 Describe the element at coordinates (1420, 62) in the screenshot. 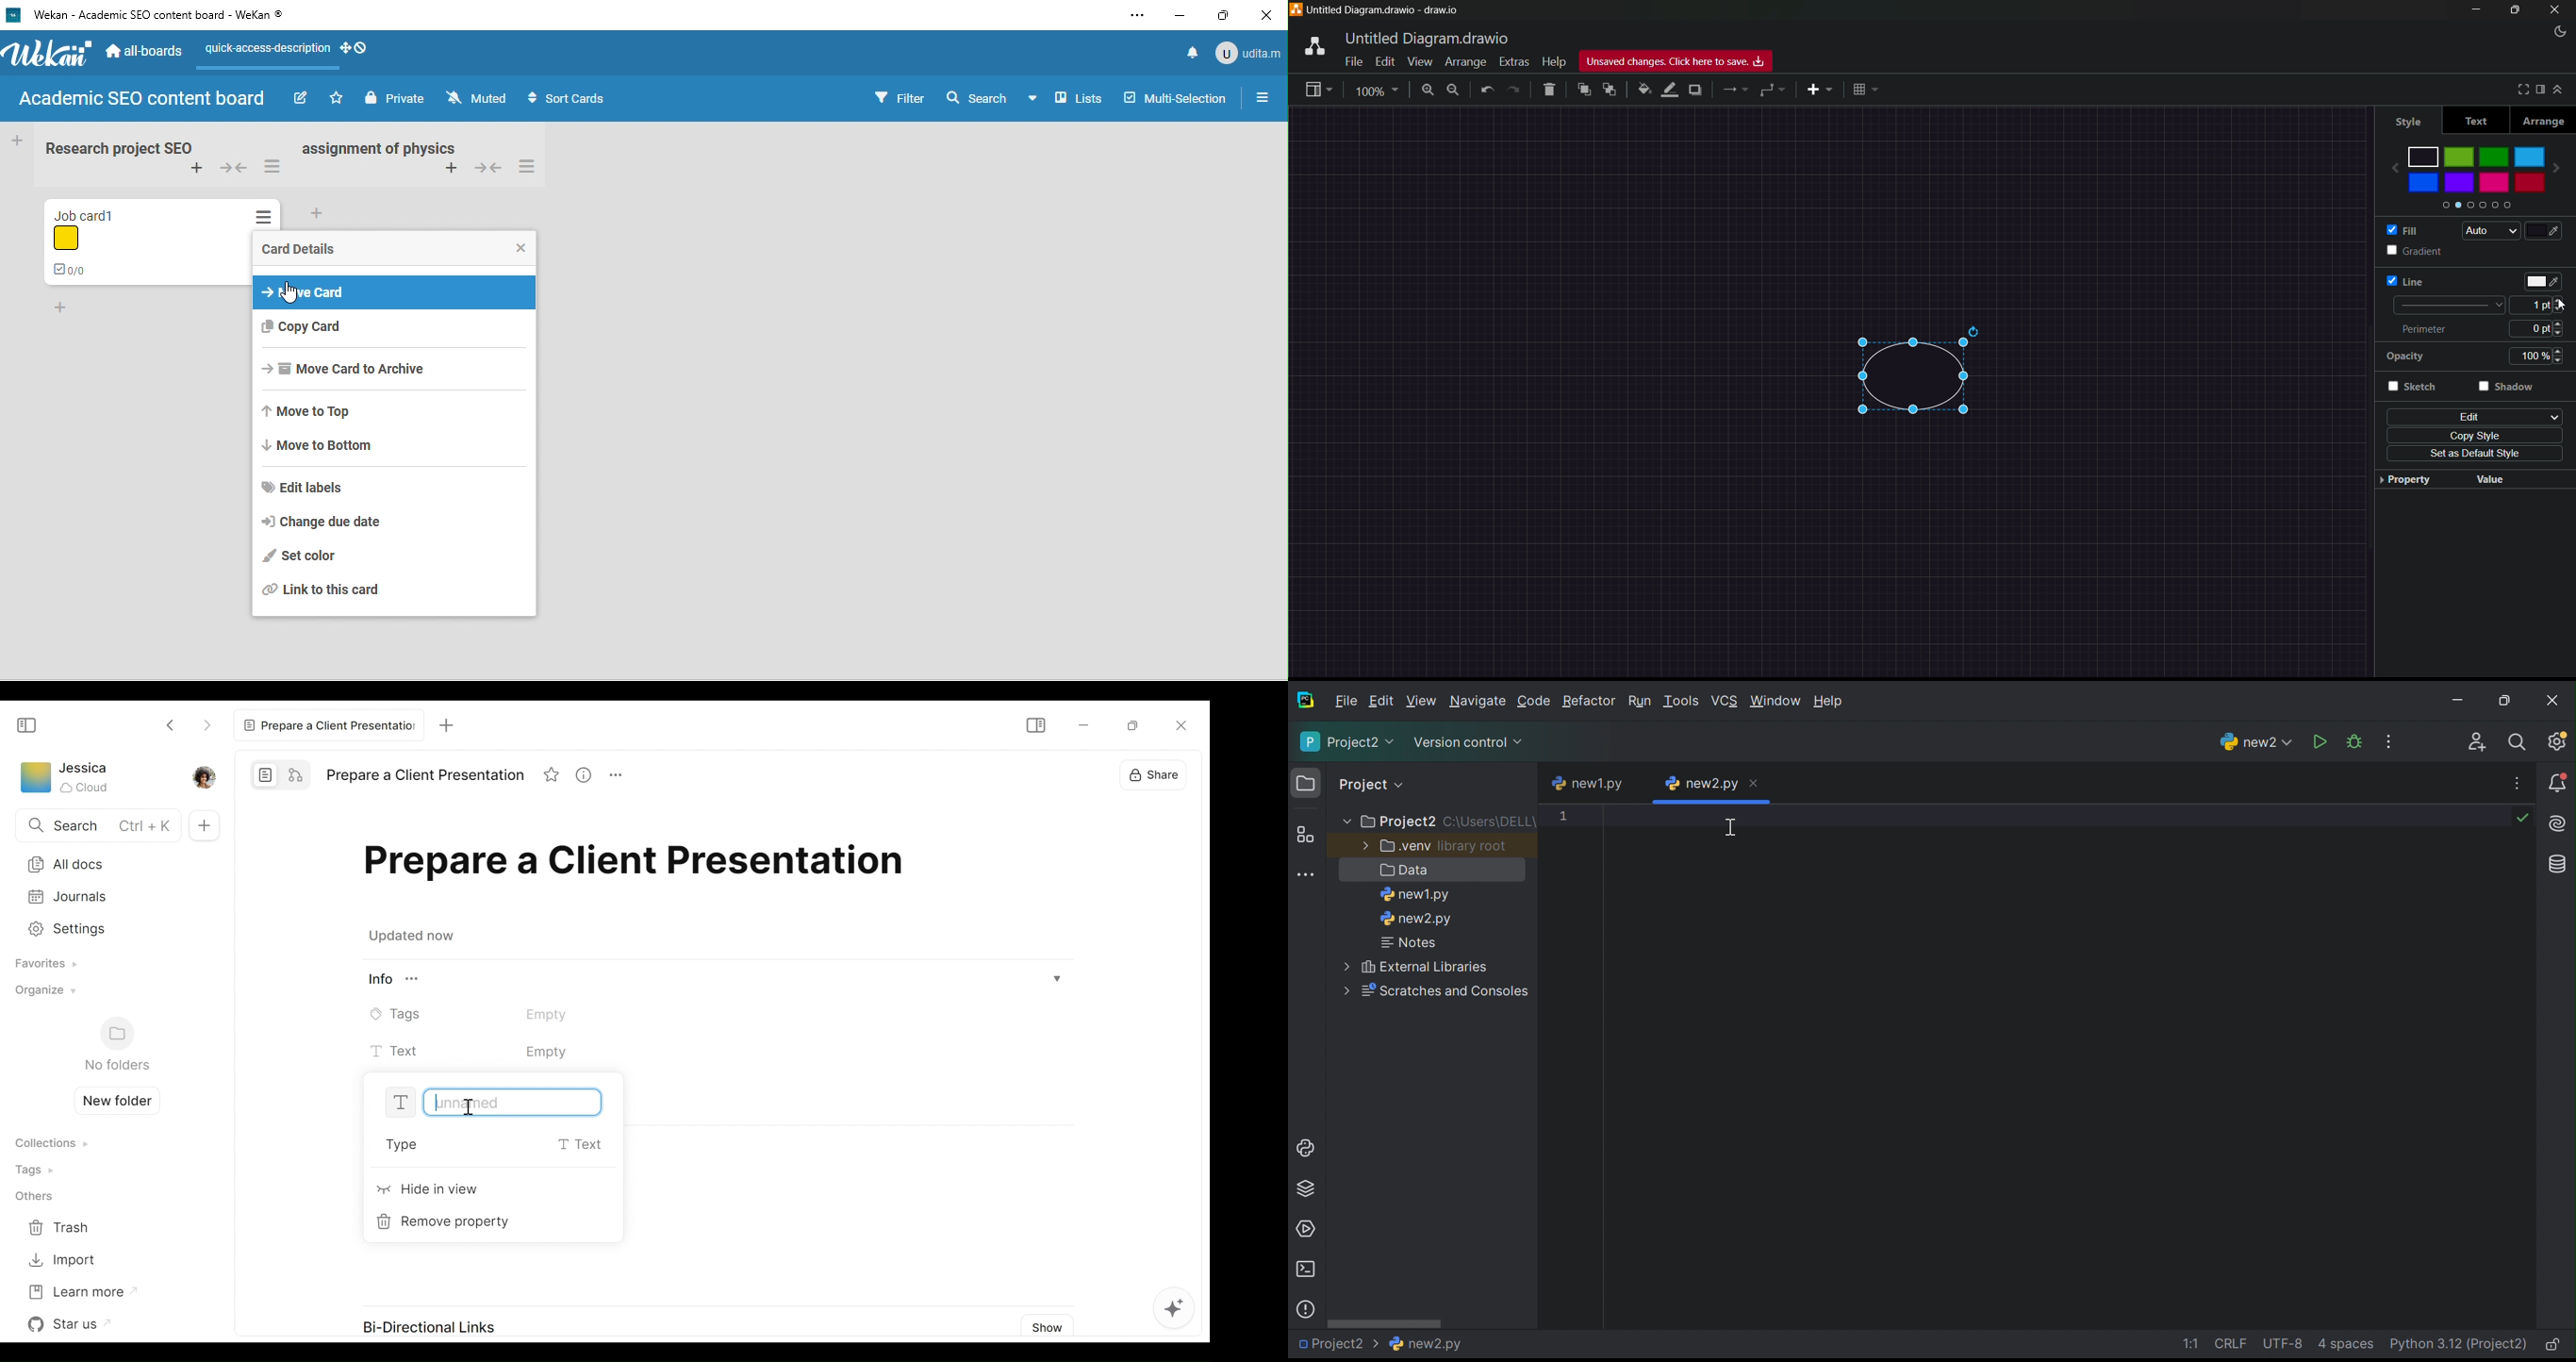

I see `view` at that location.